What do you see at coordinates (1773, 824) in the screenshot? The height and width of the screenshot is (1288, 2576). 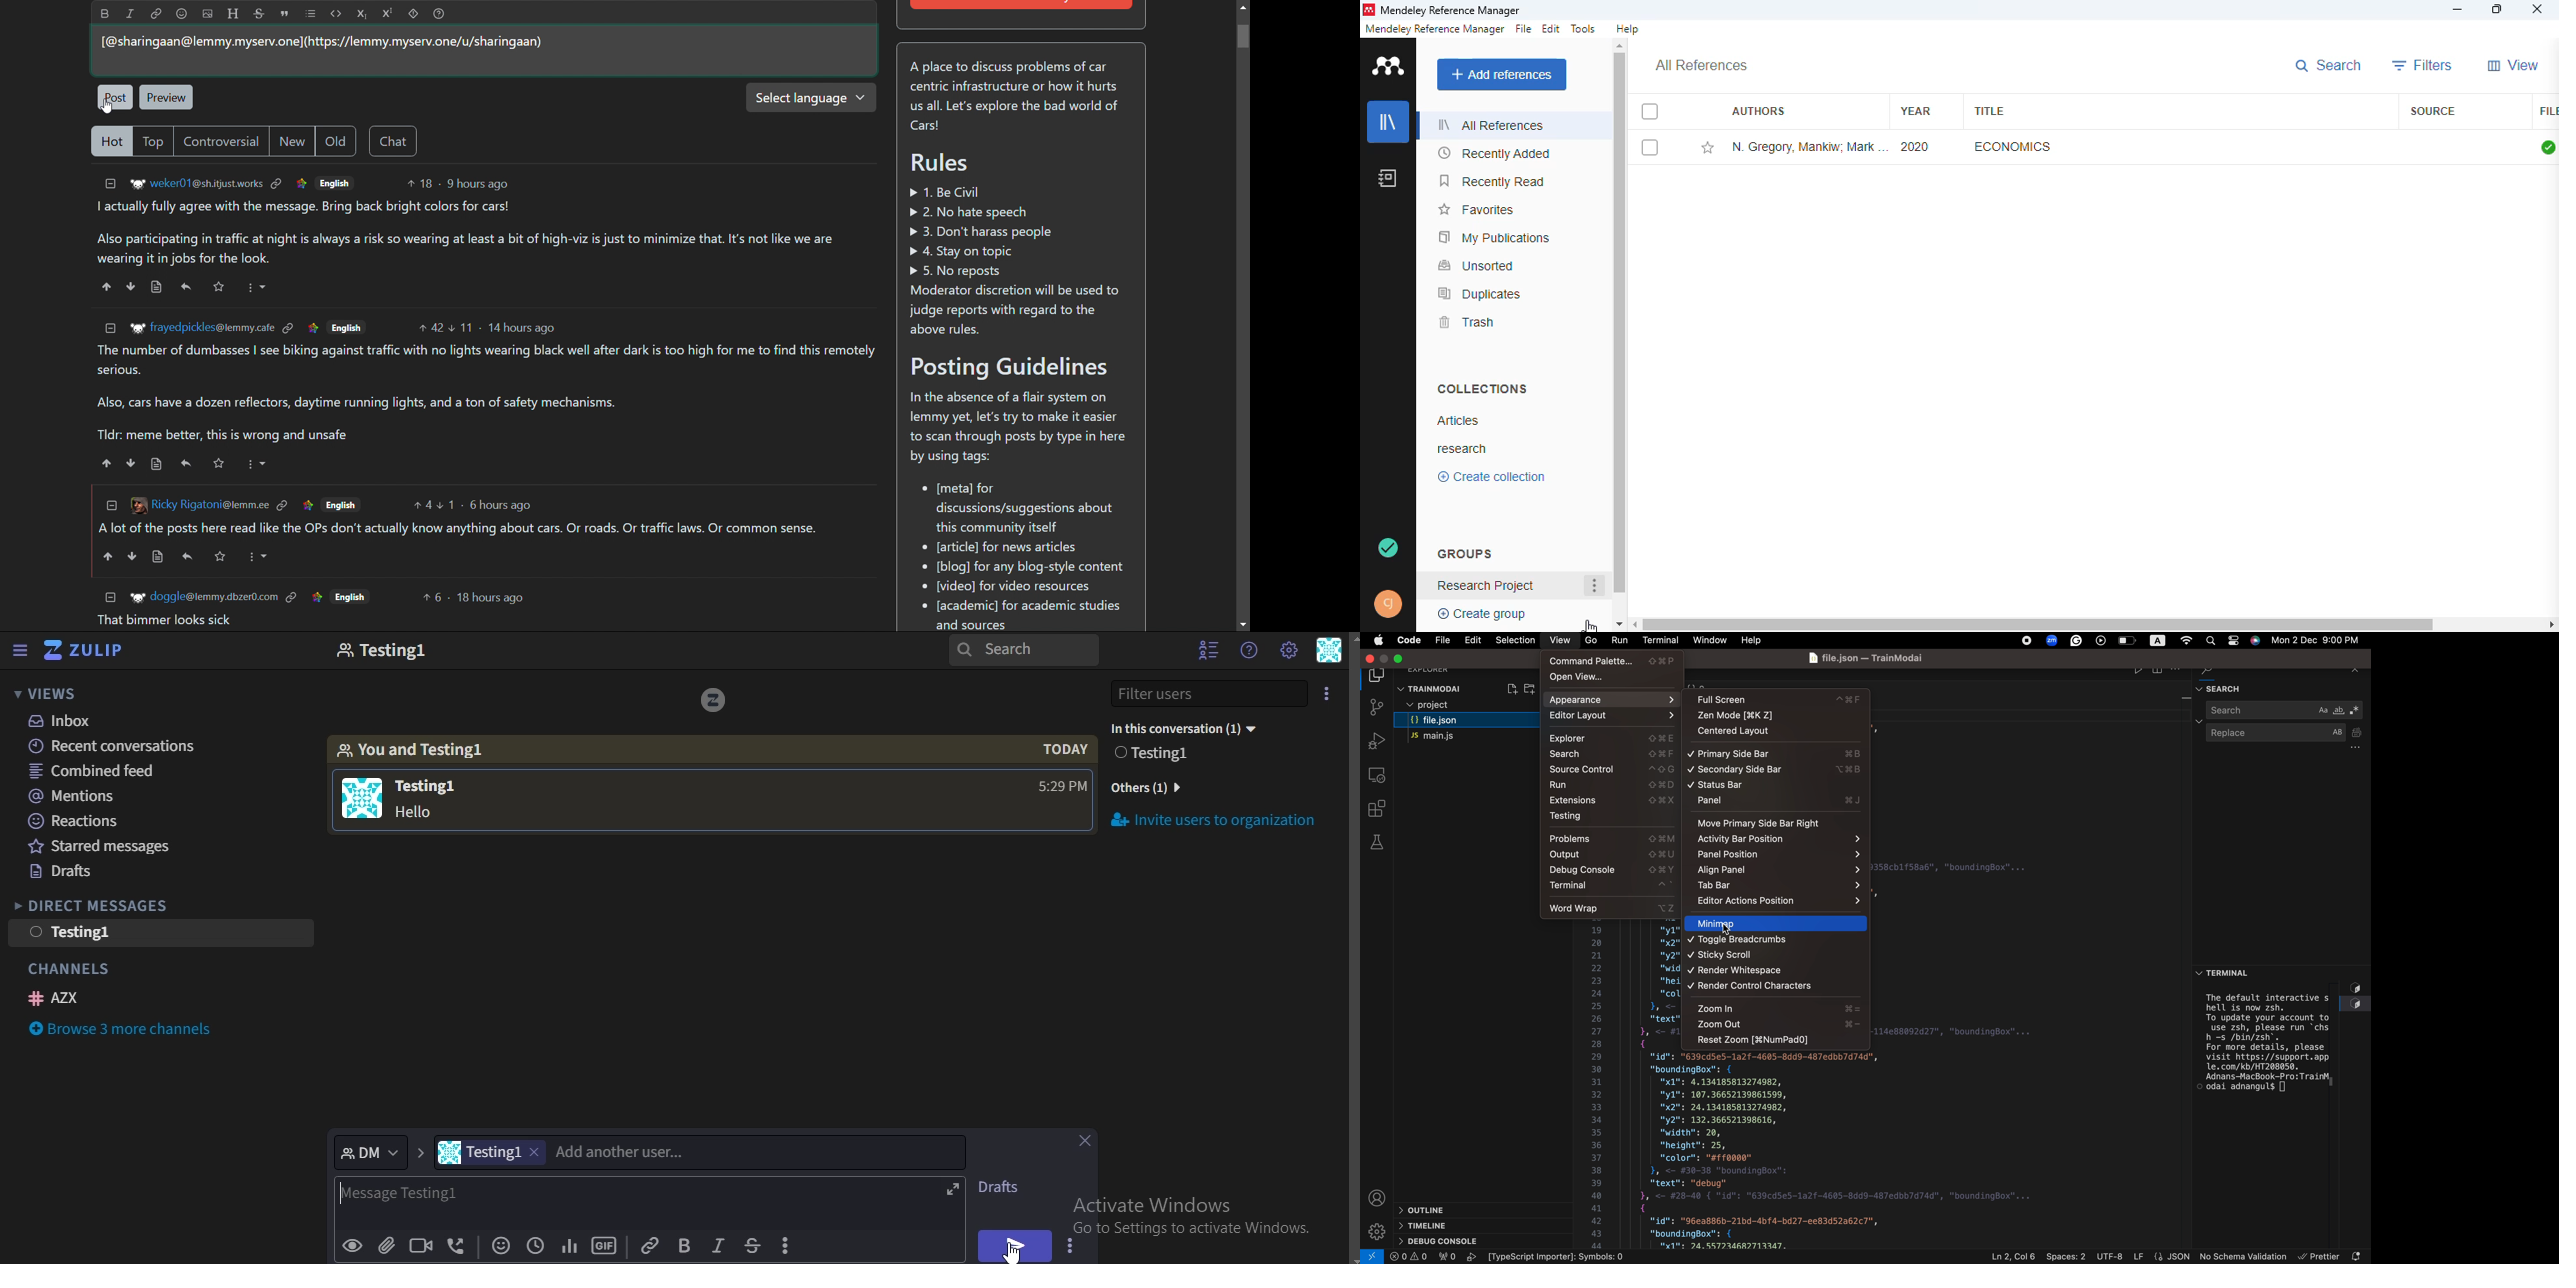 I see `move primary sidebar` at bounding box center [1773, 824].